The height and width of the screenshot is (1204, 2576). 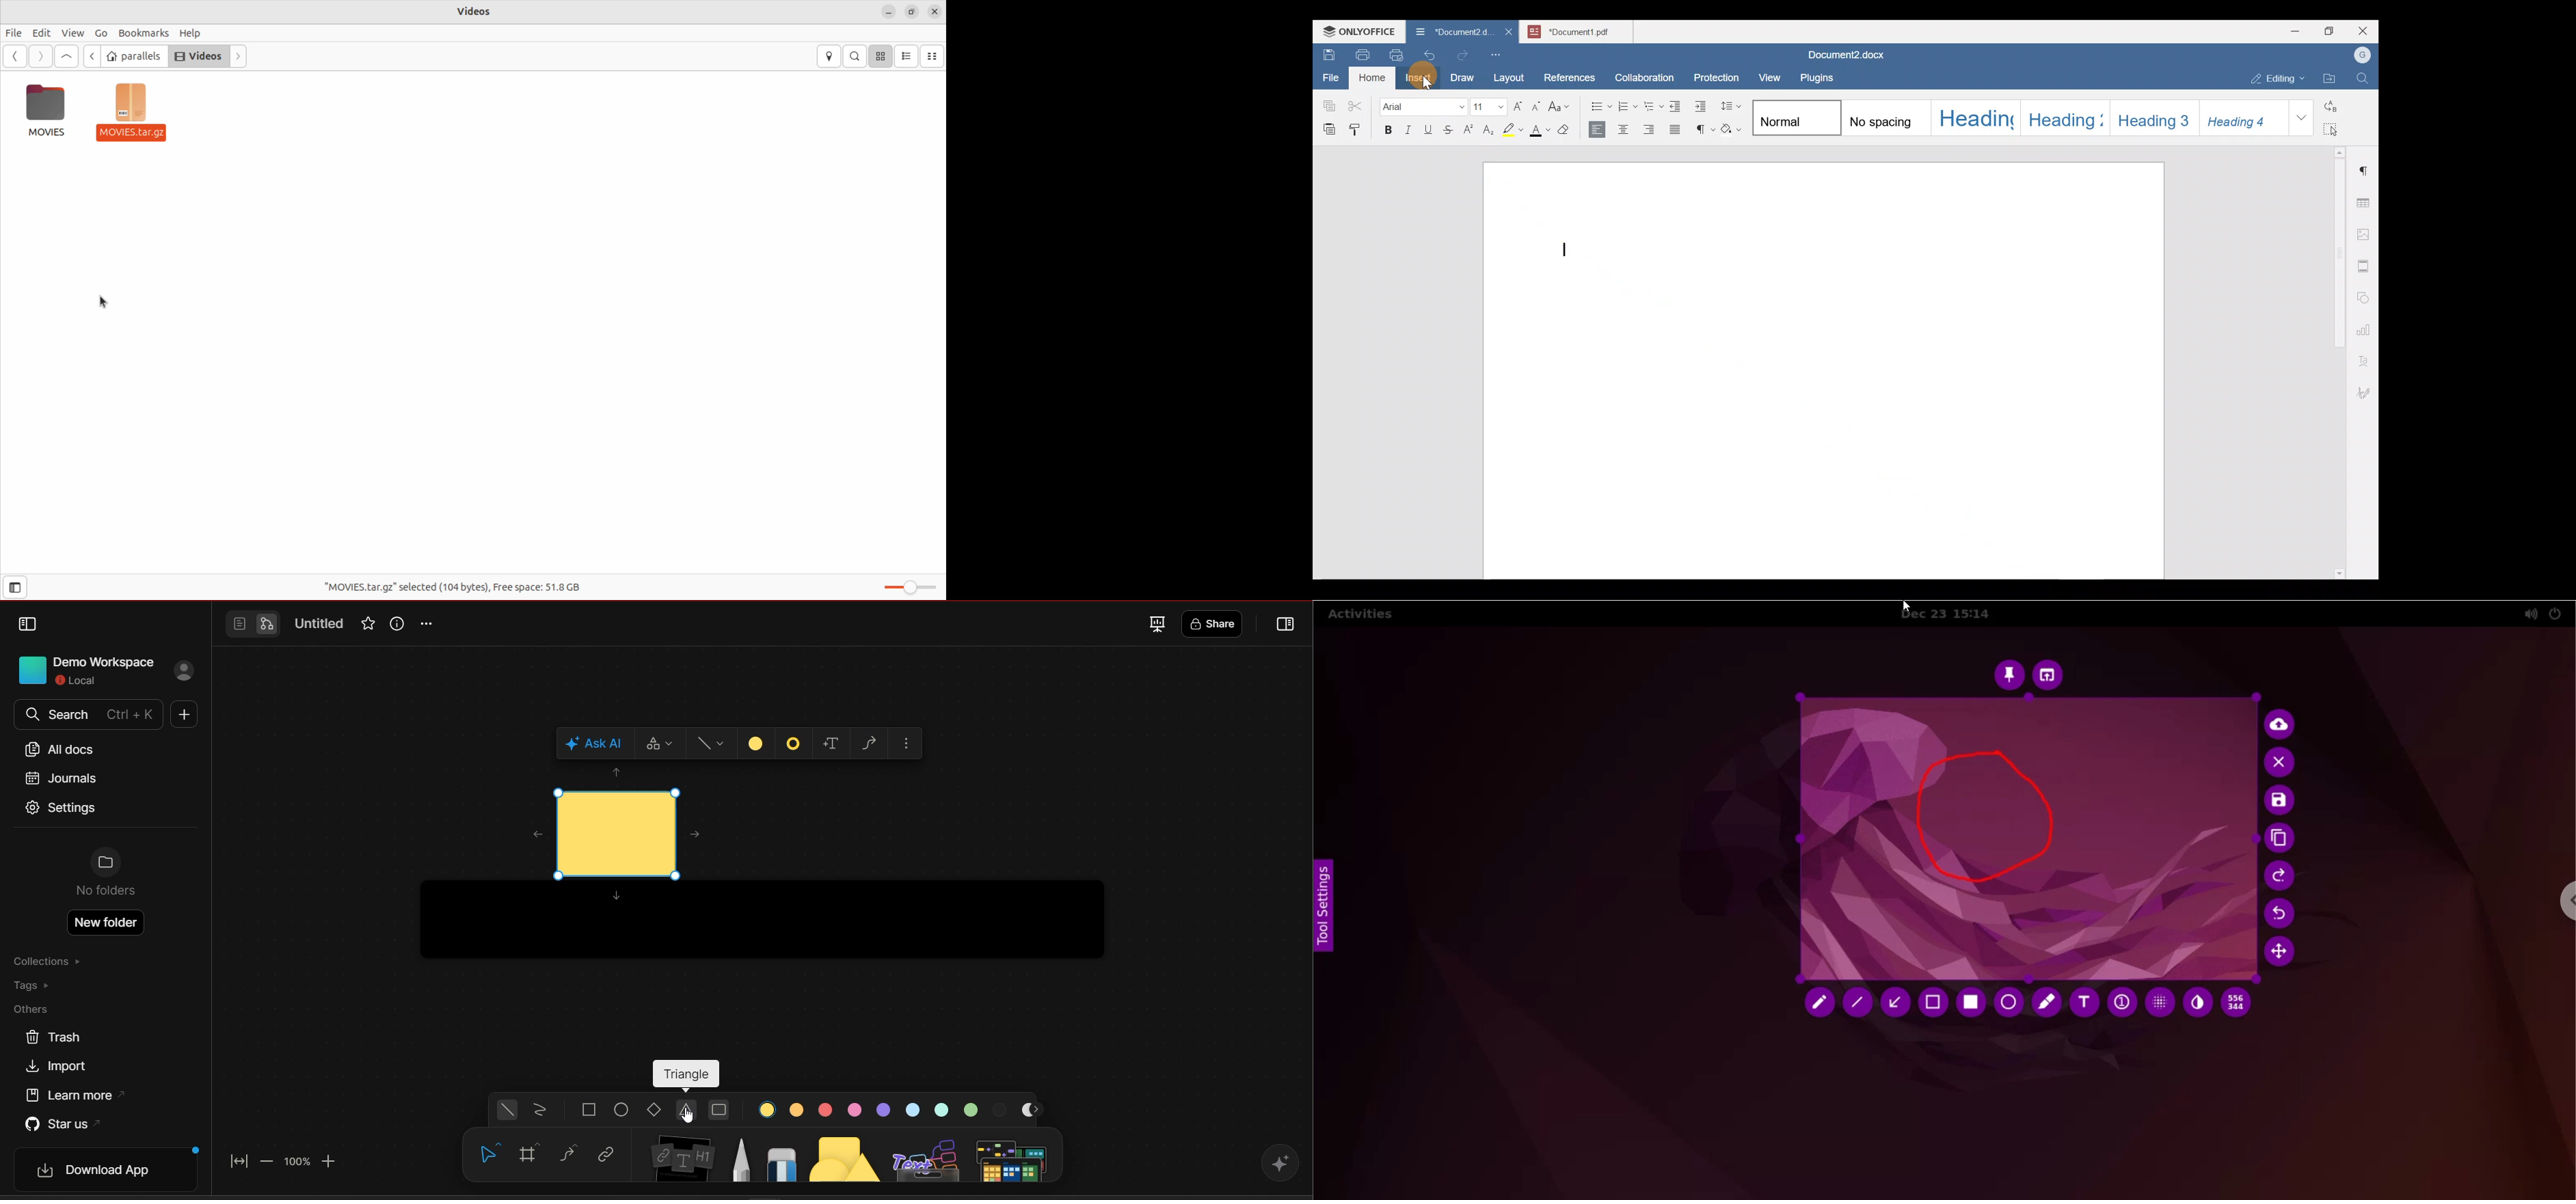 What do you see at coordinates (1540, 131) in the screenshot?
I see `Fill color` at bounding box center [1540, 131].